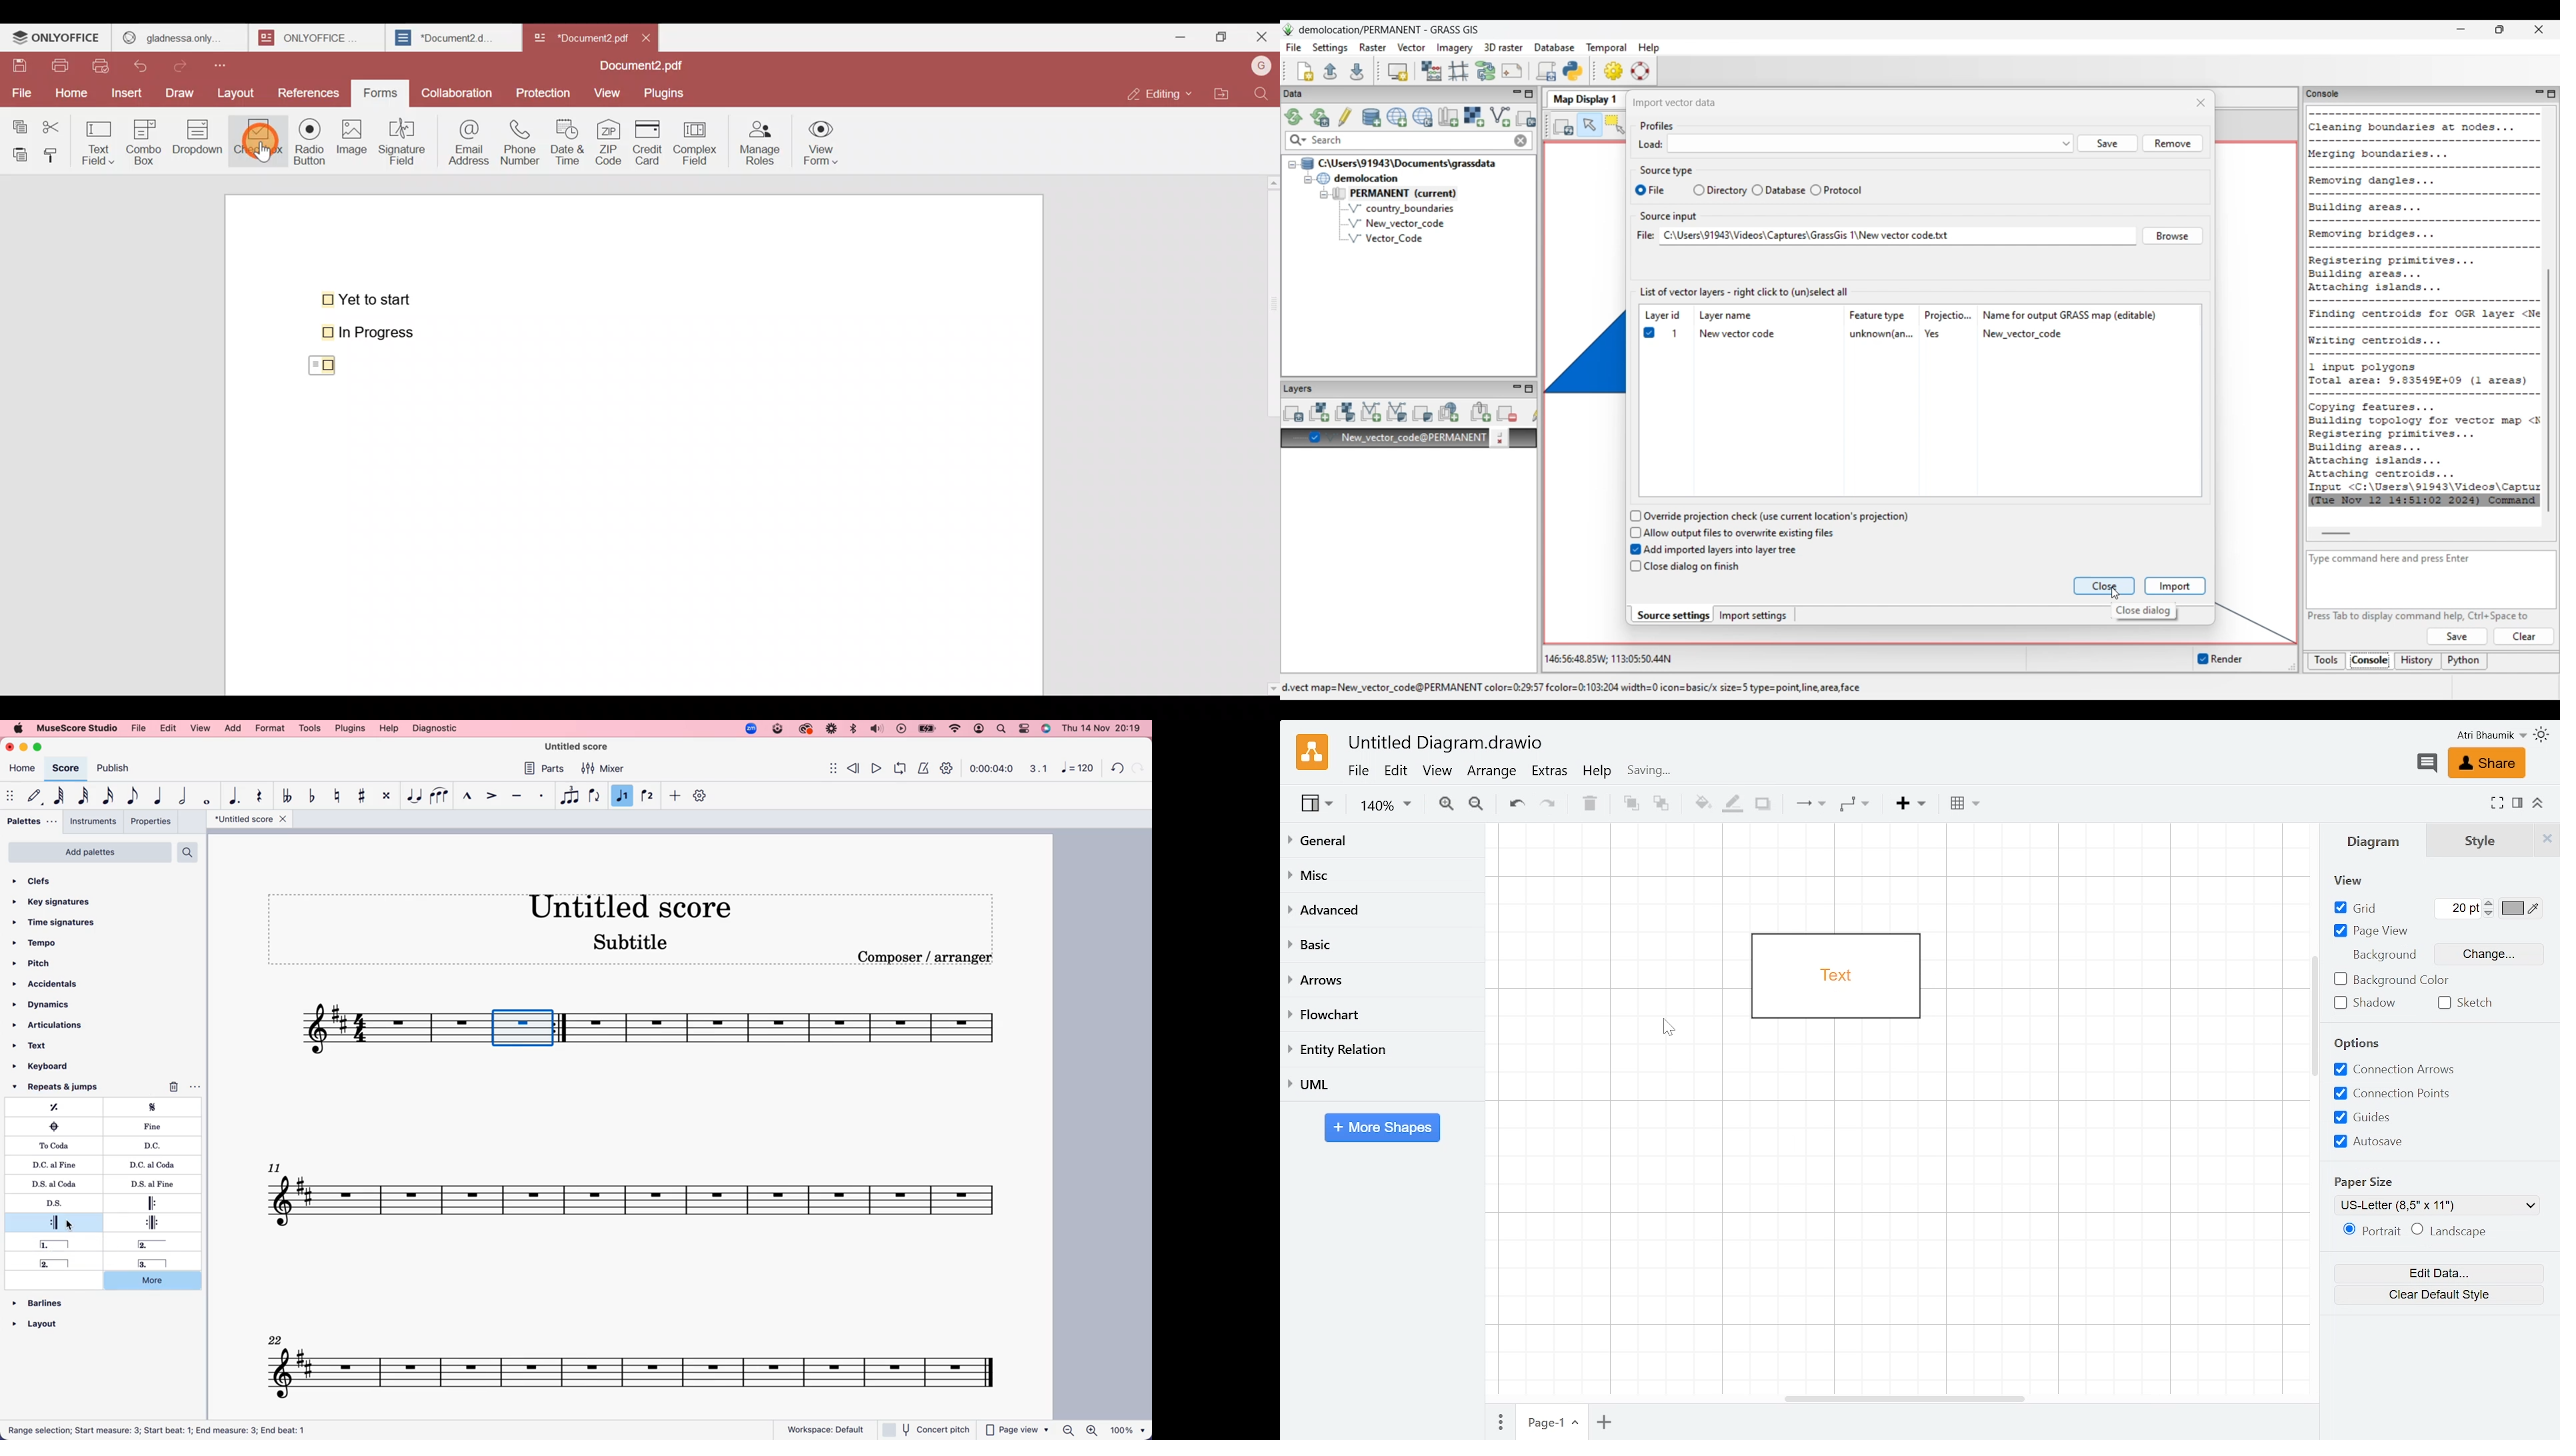 The image size is (2576, 1456). What do you see at coordinates (1384, 842) in the screenshot?
I see `general` at bounding box center [1384, 842].